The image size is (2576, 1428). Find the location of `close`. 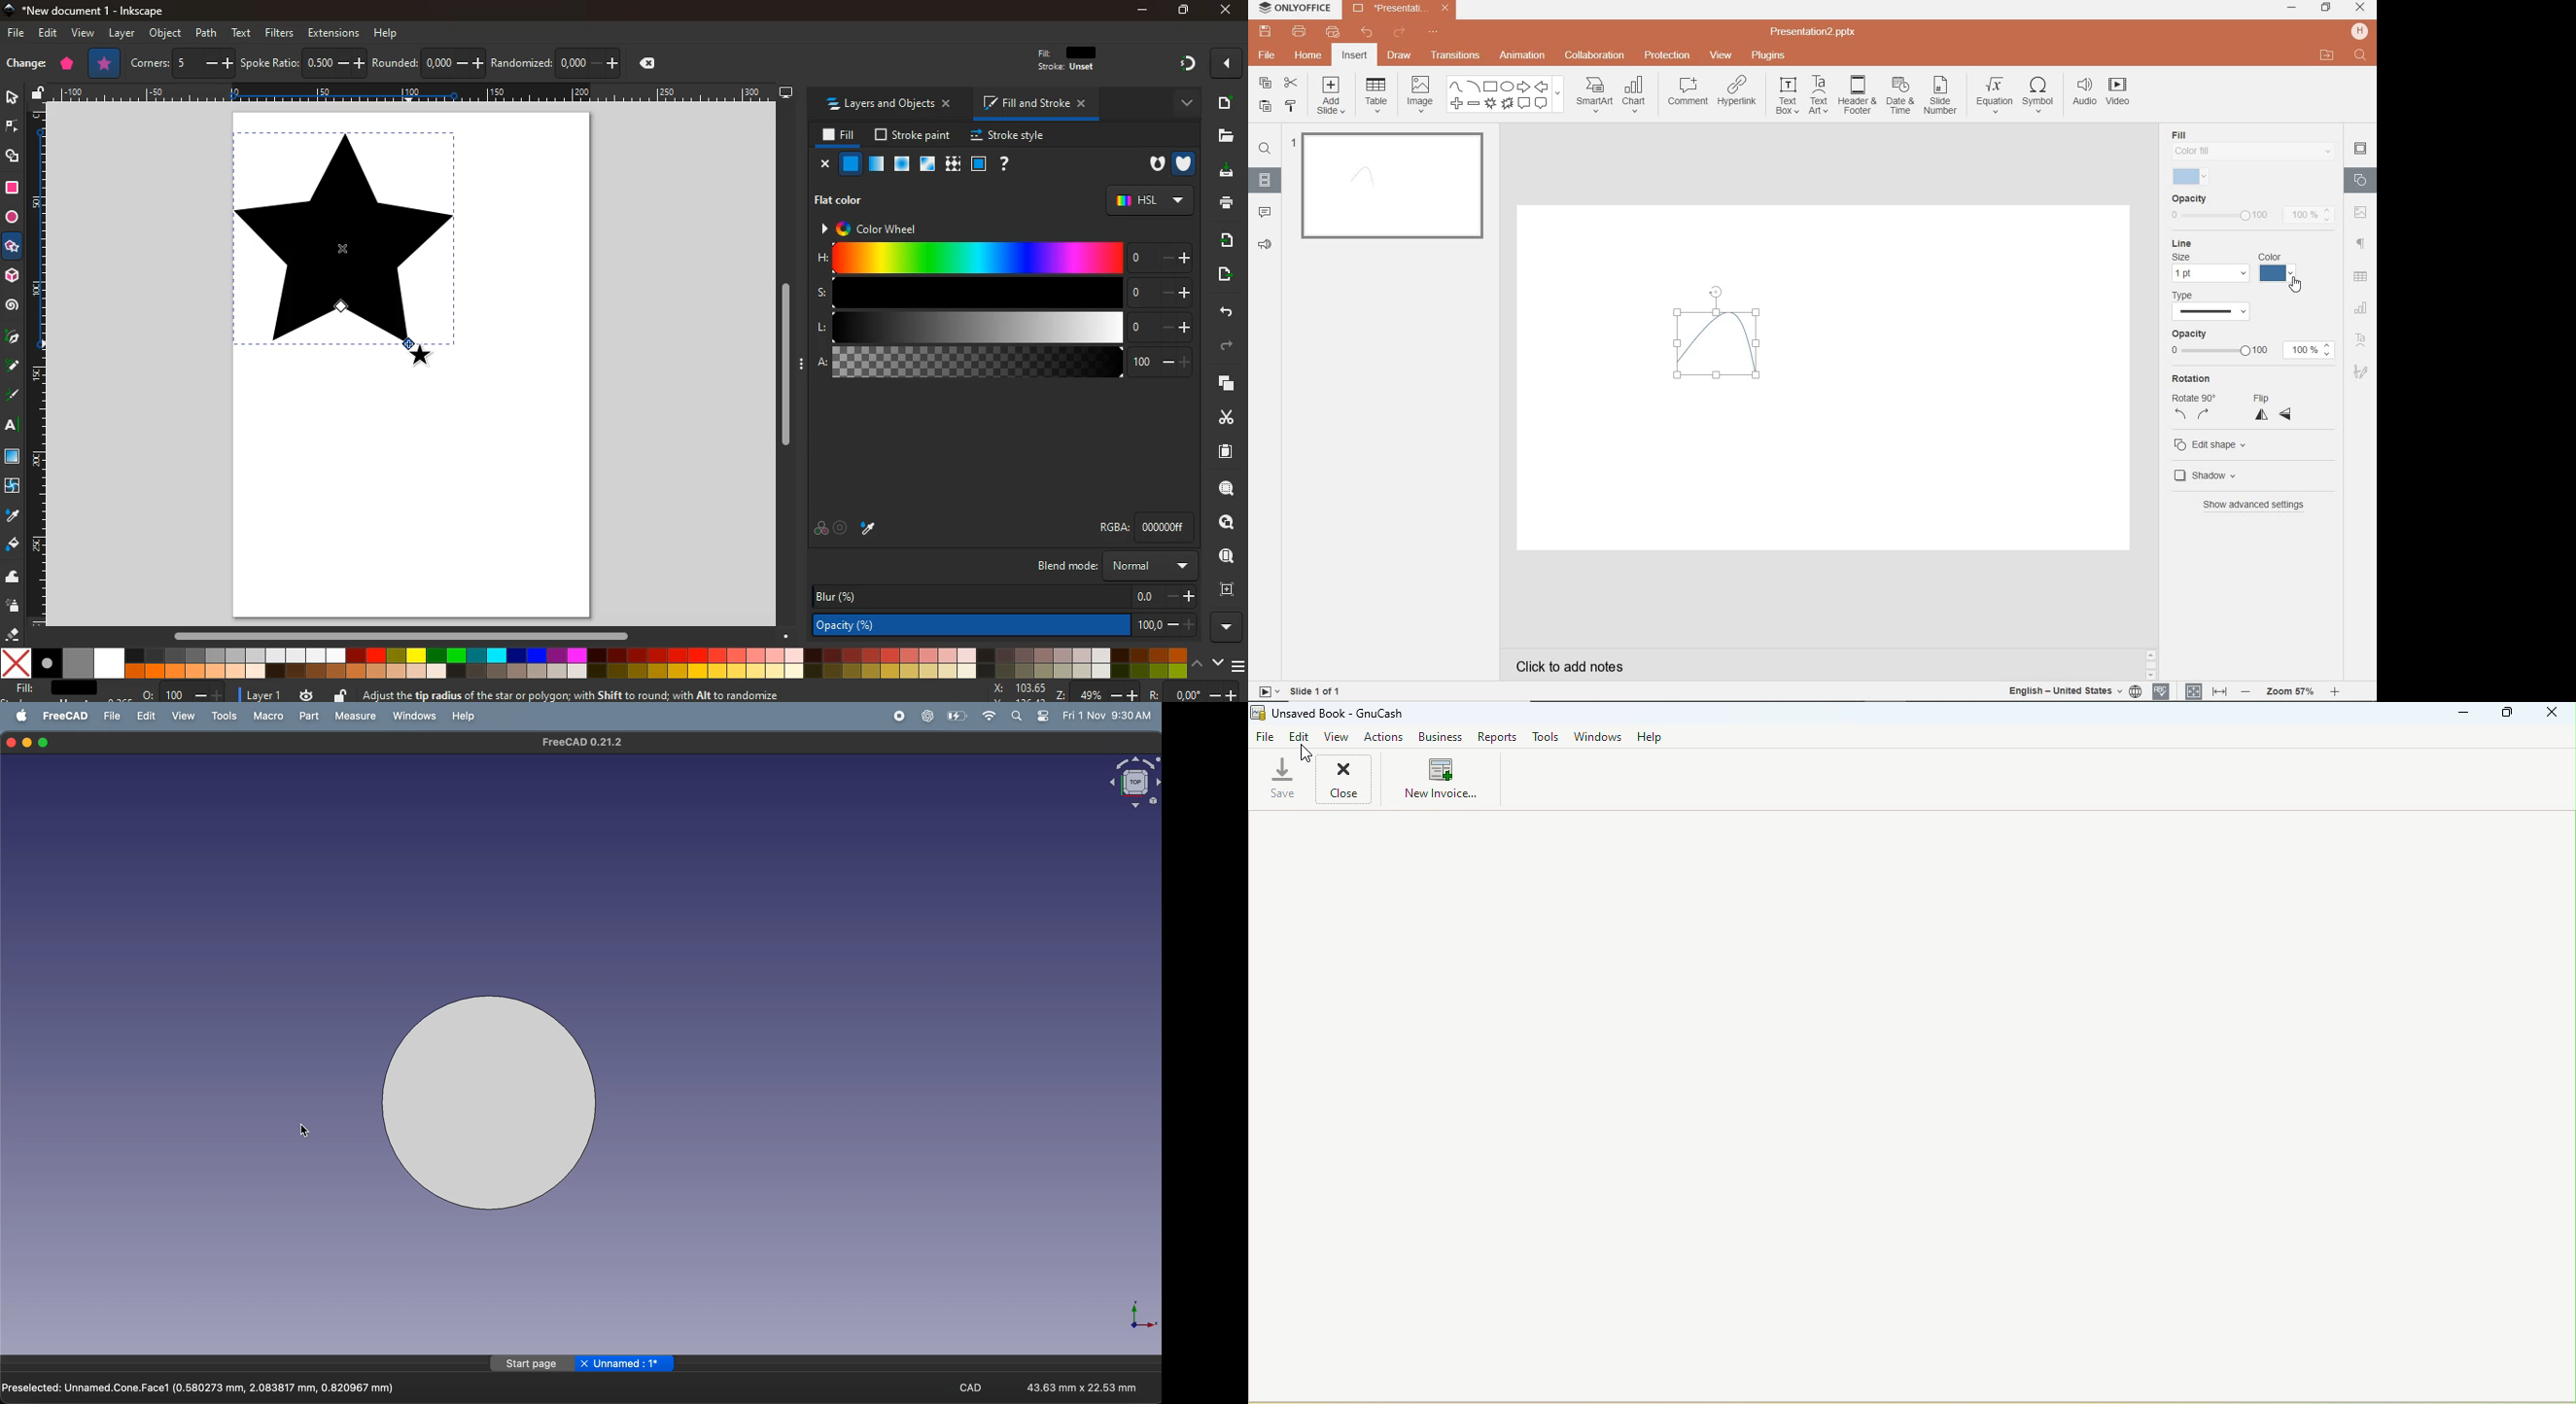

close is located at coordinates (825, 165).